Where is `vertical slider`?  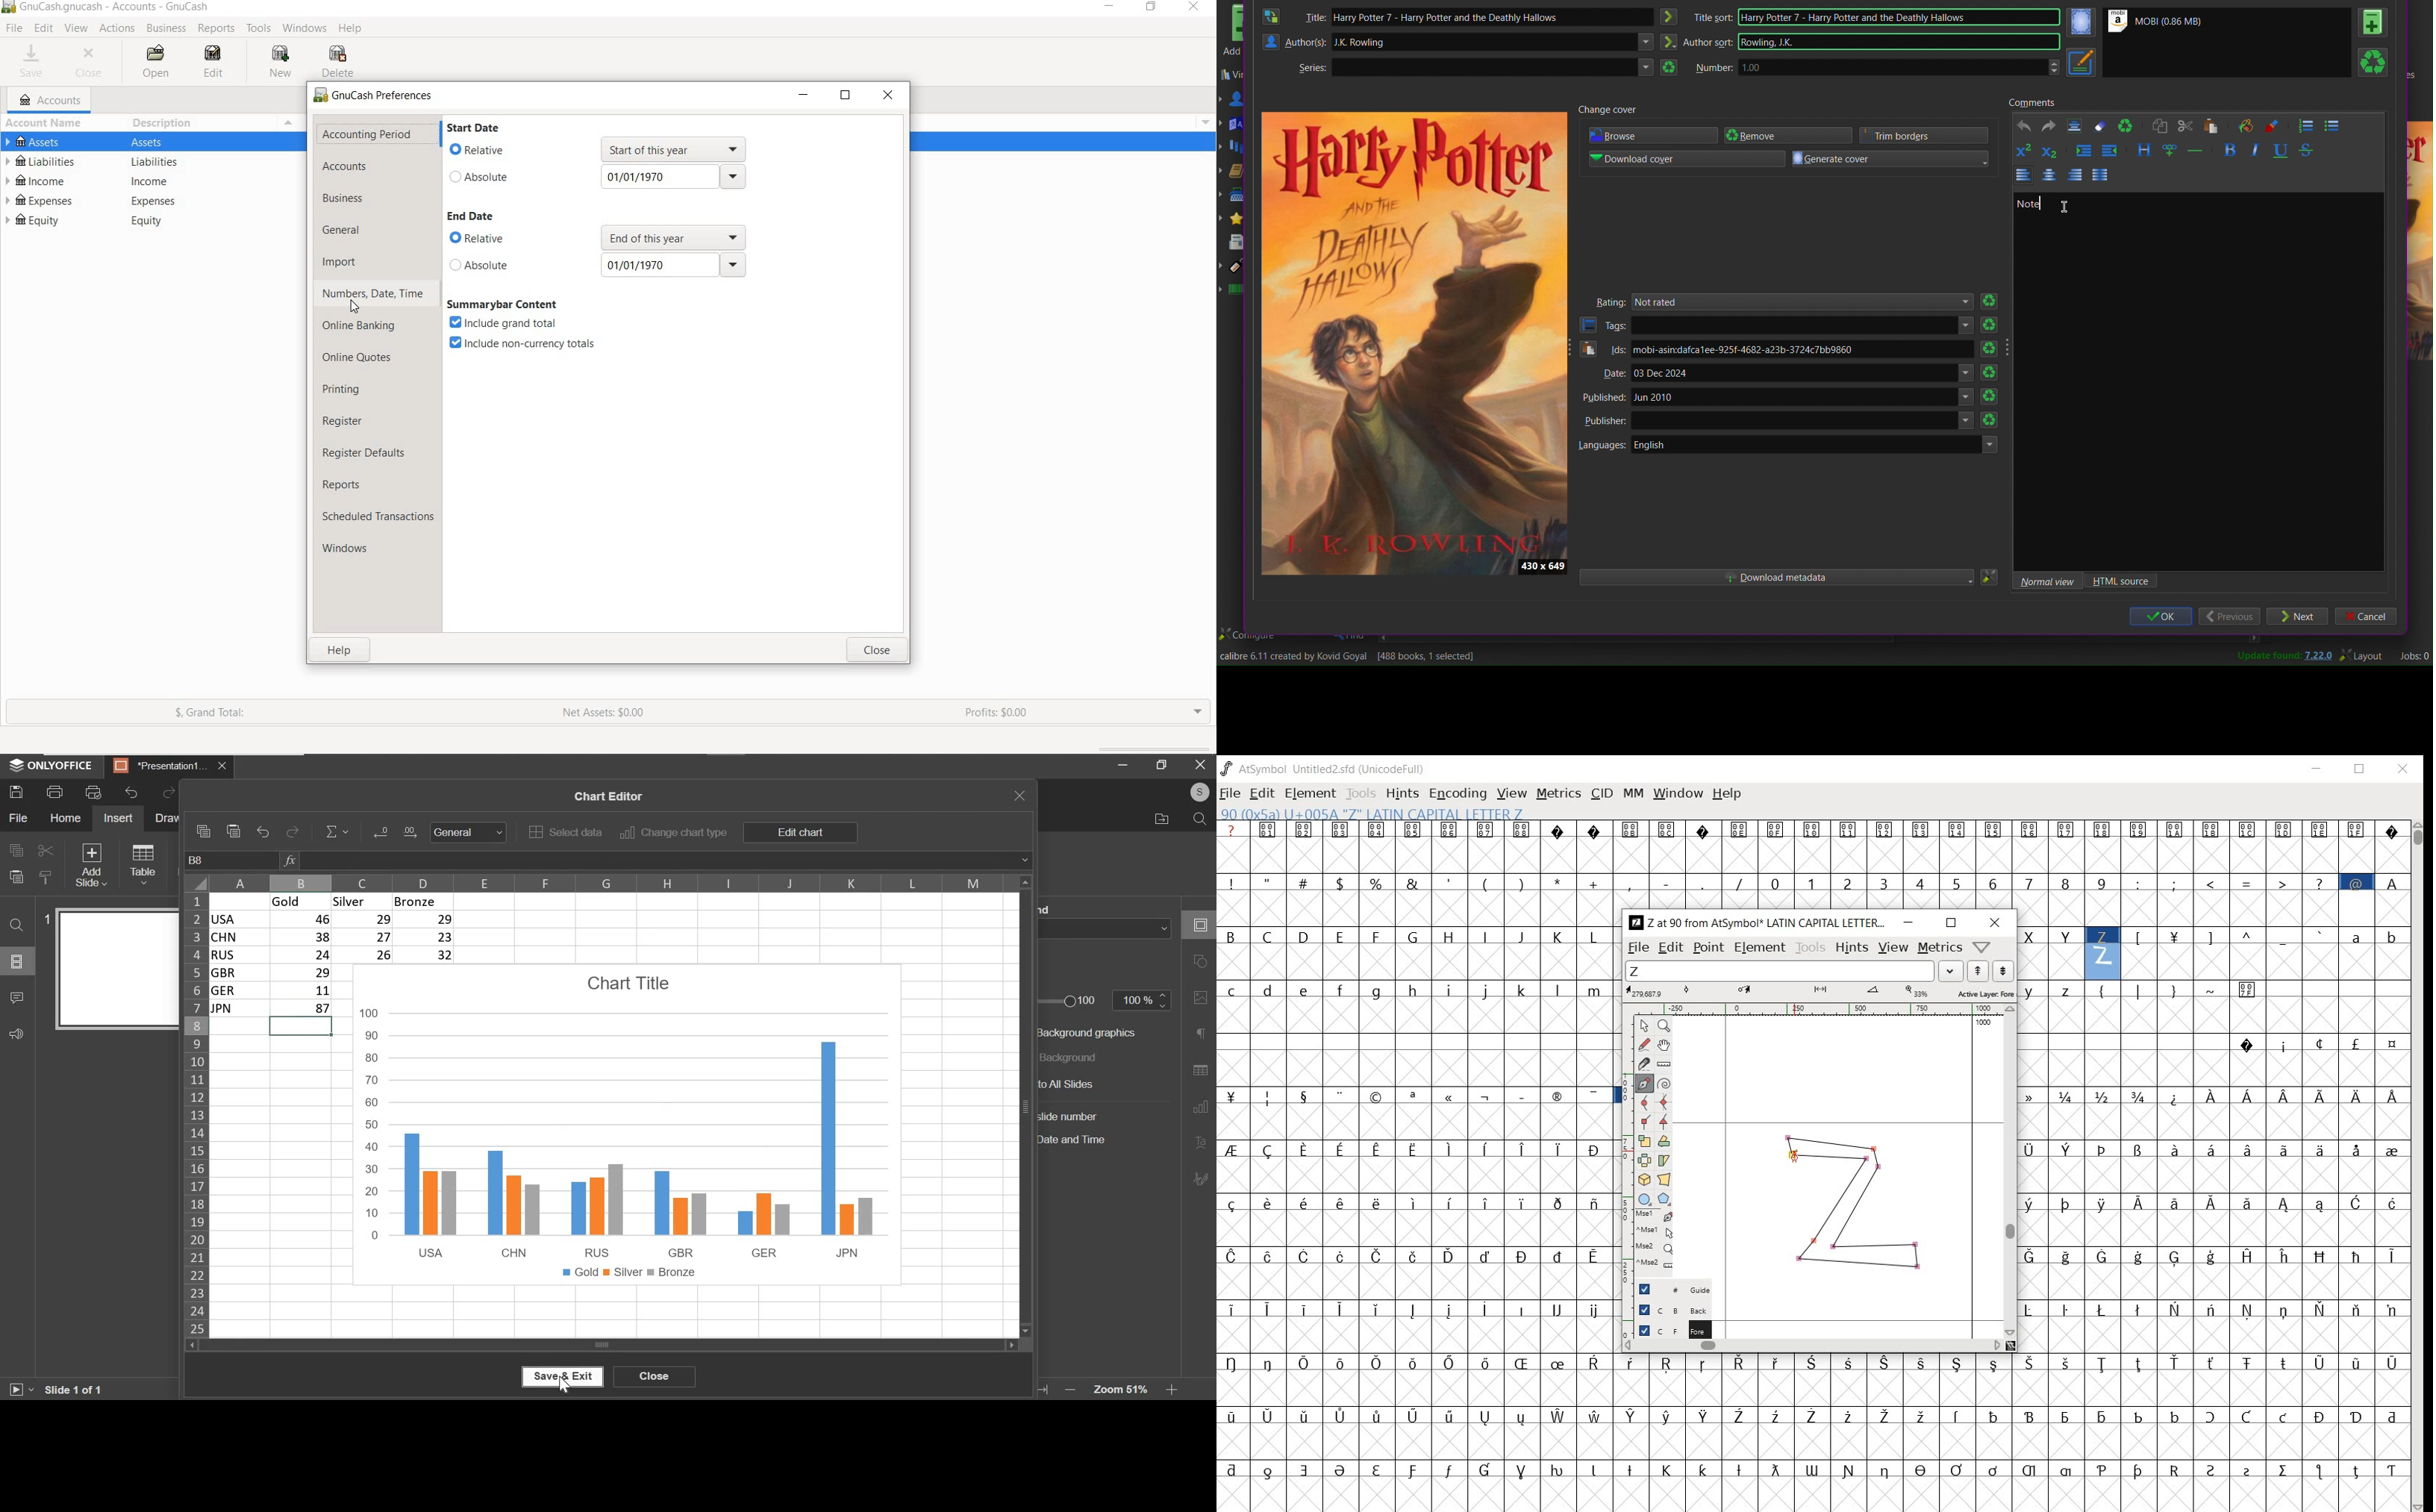 vertical slider is located at coordinates (1025, 1105).